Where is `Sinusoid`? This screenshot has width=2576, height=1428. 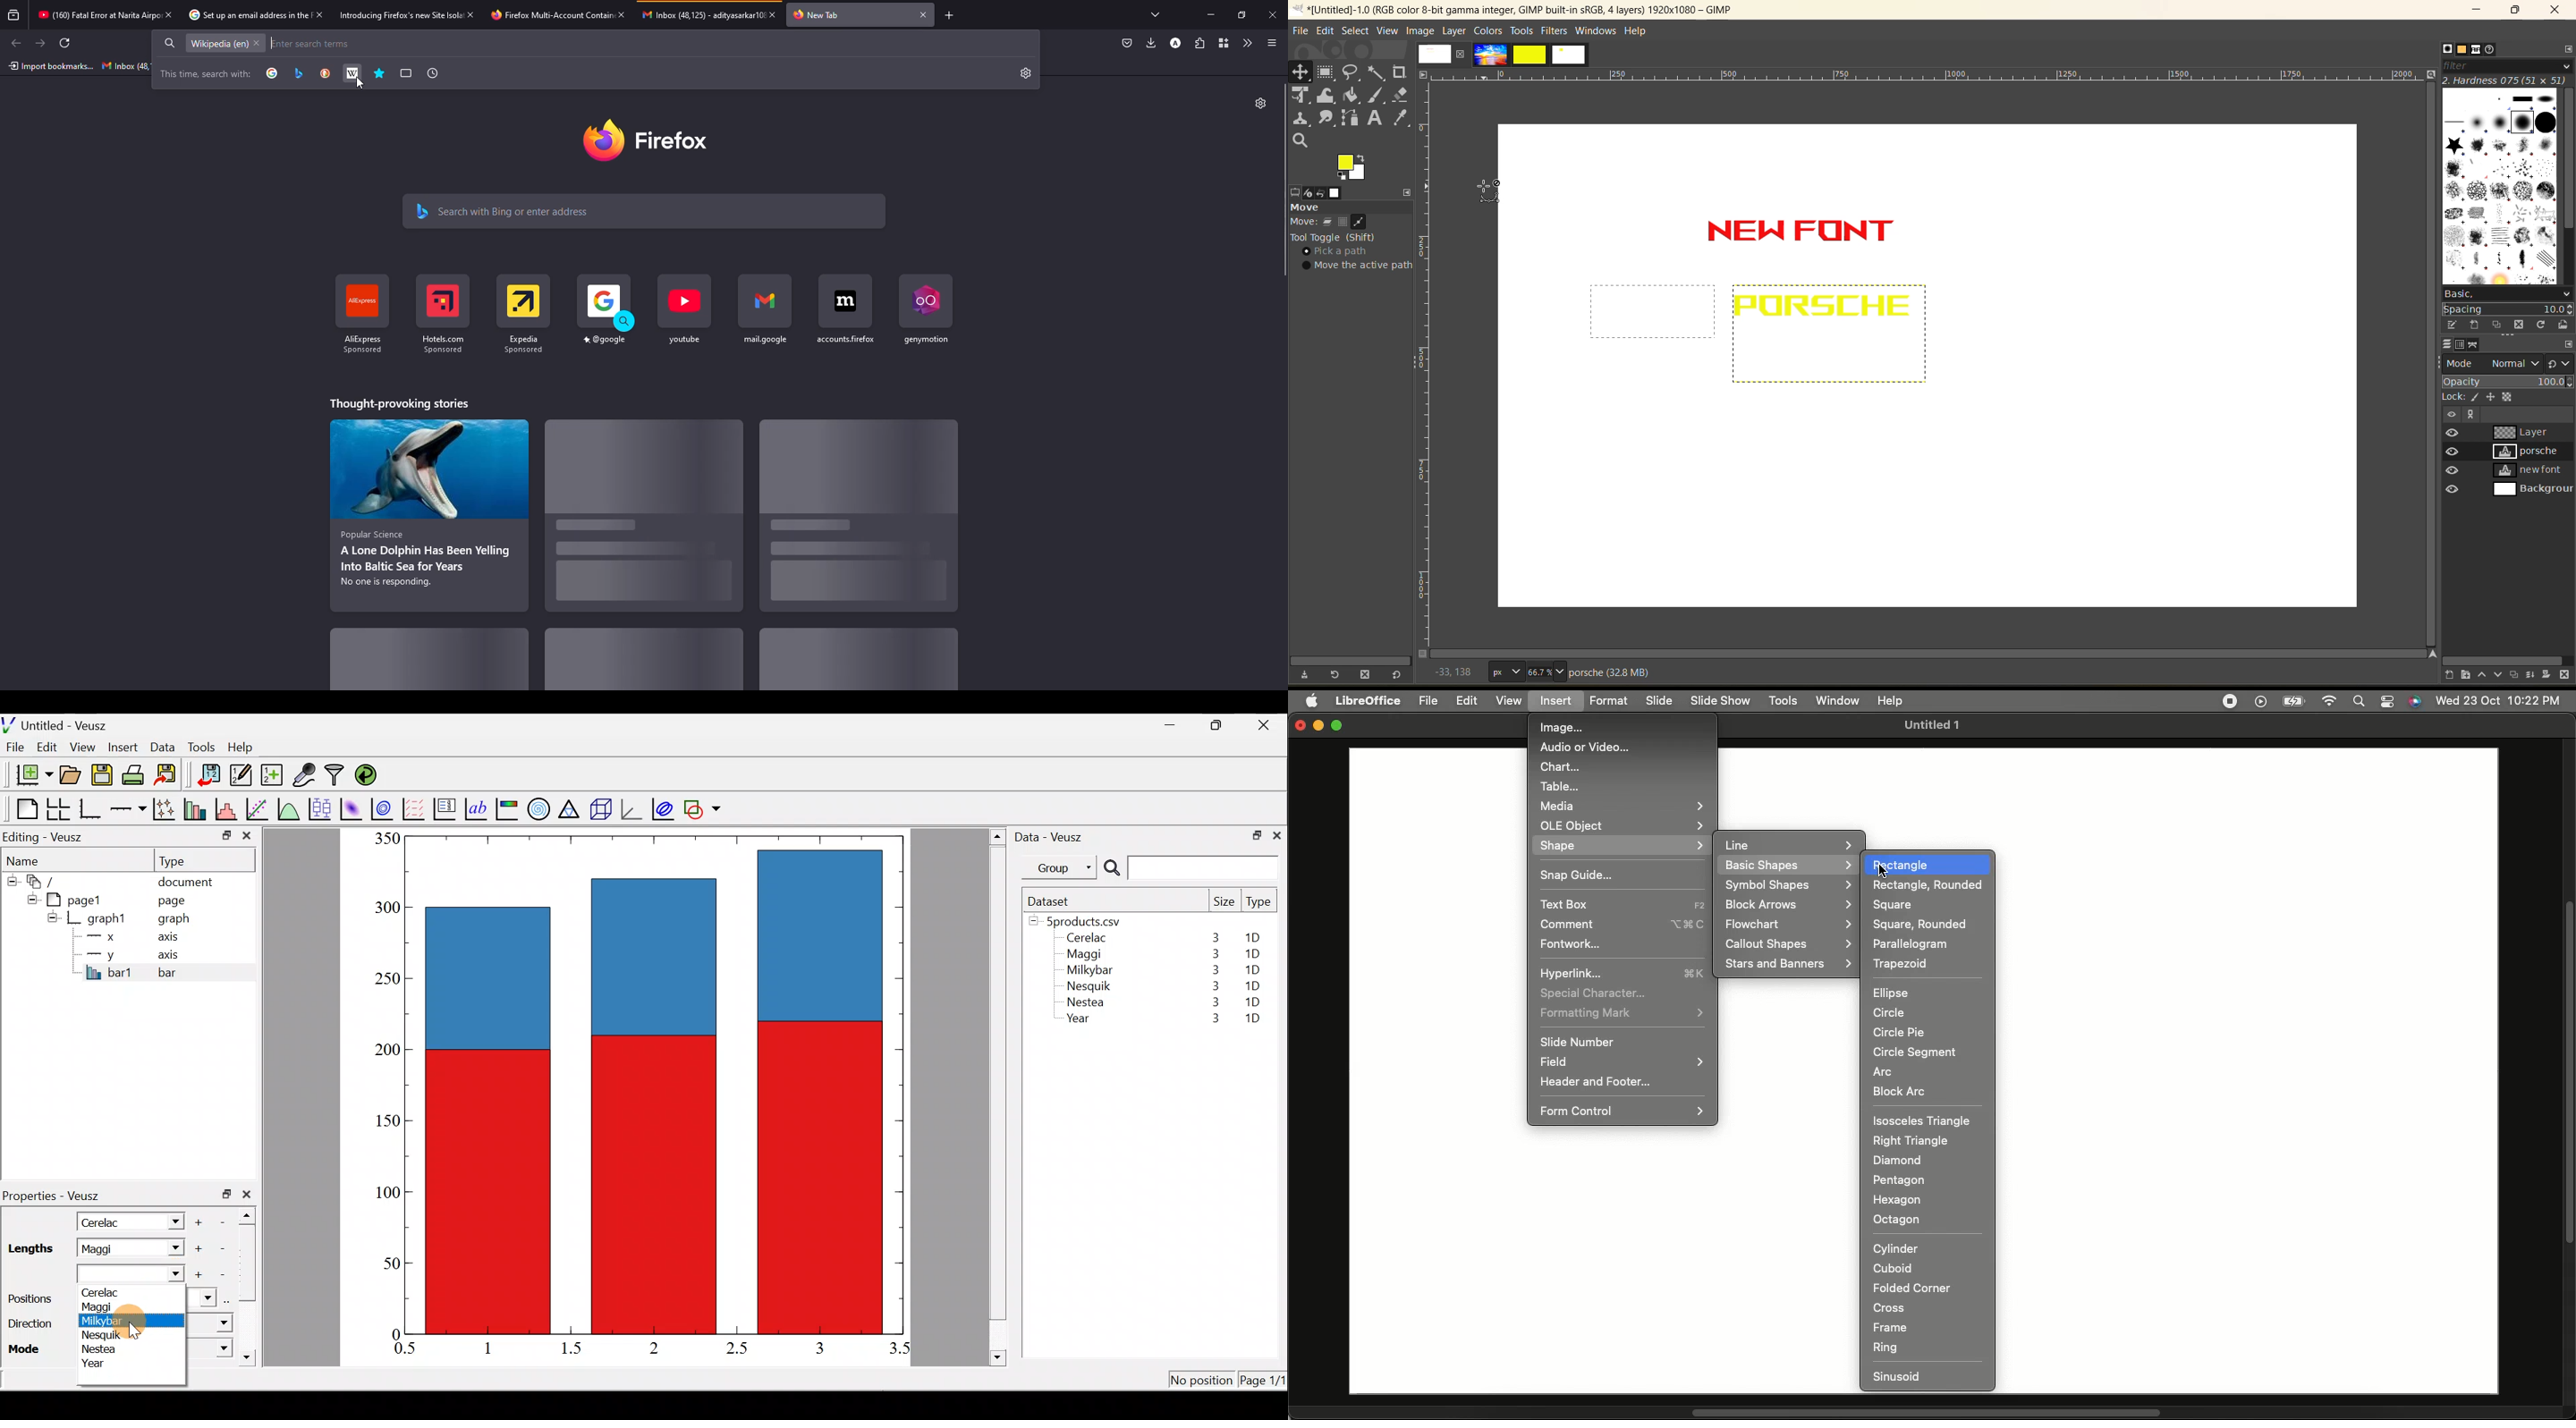 Sinusoid is located at coordinates (1899, 1377).